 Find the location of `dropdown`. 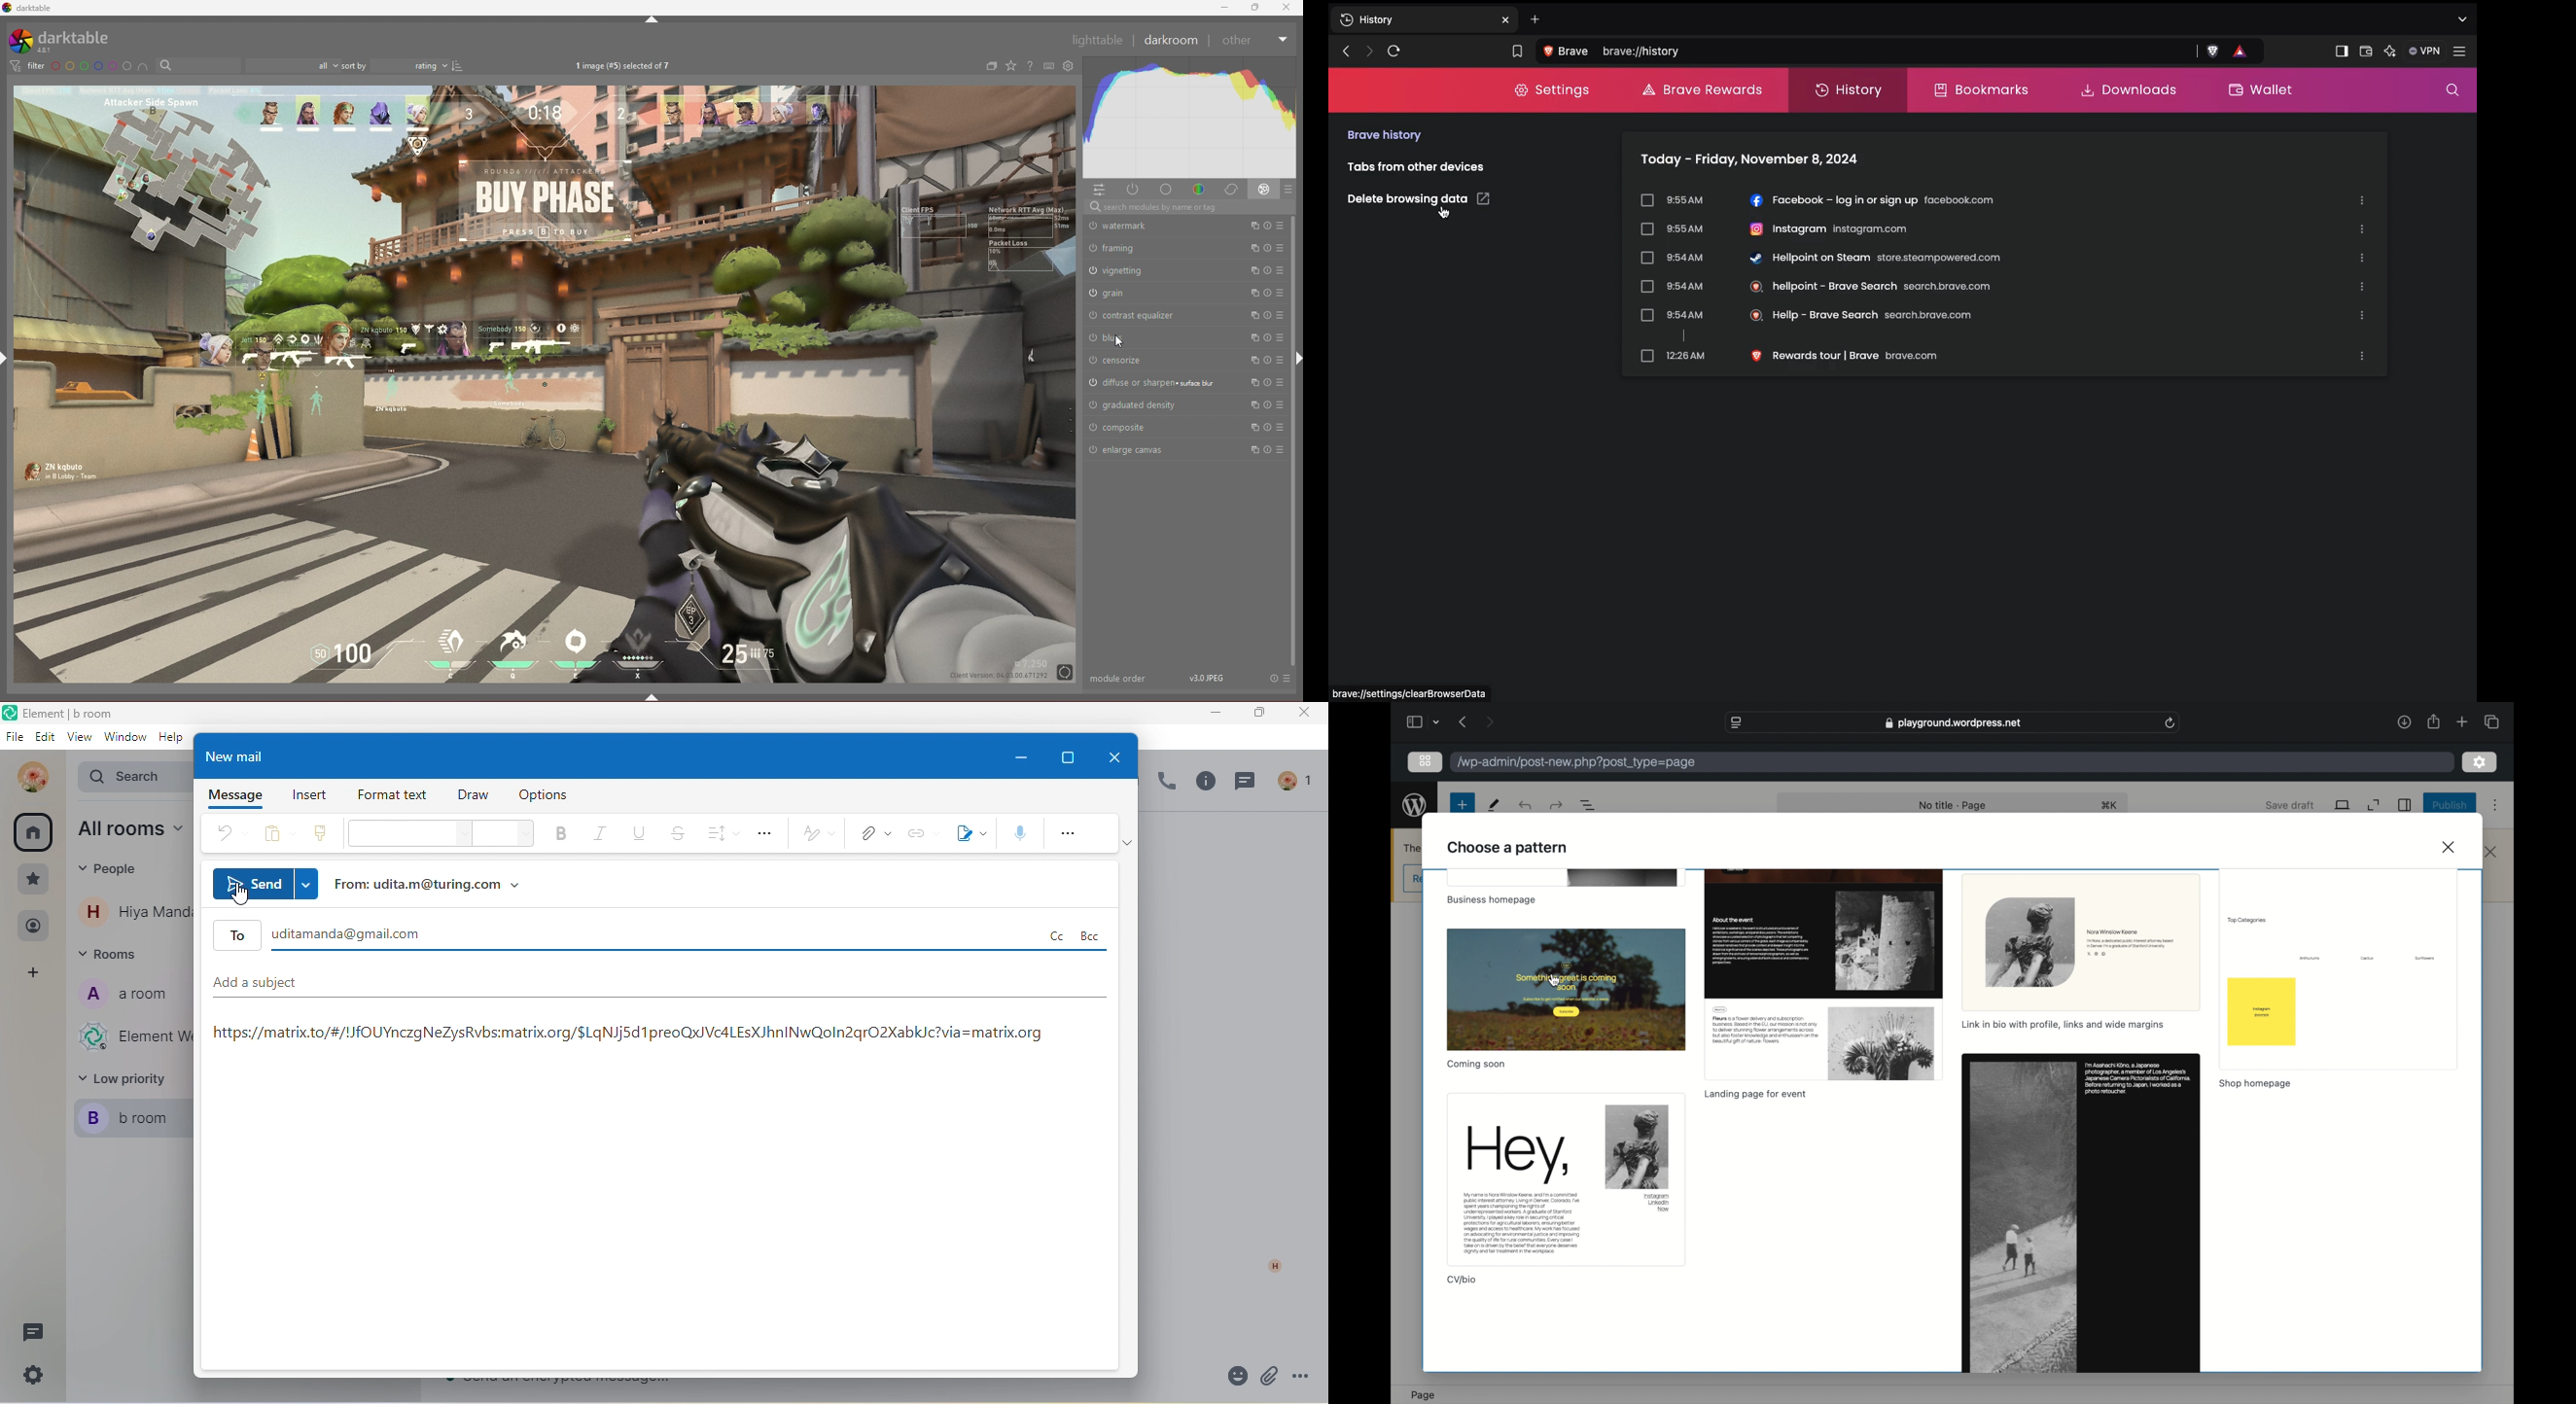

dropdown is located at coordinates (1437, 722).